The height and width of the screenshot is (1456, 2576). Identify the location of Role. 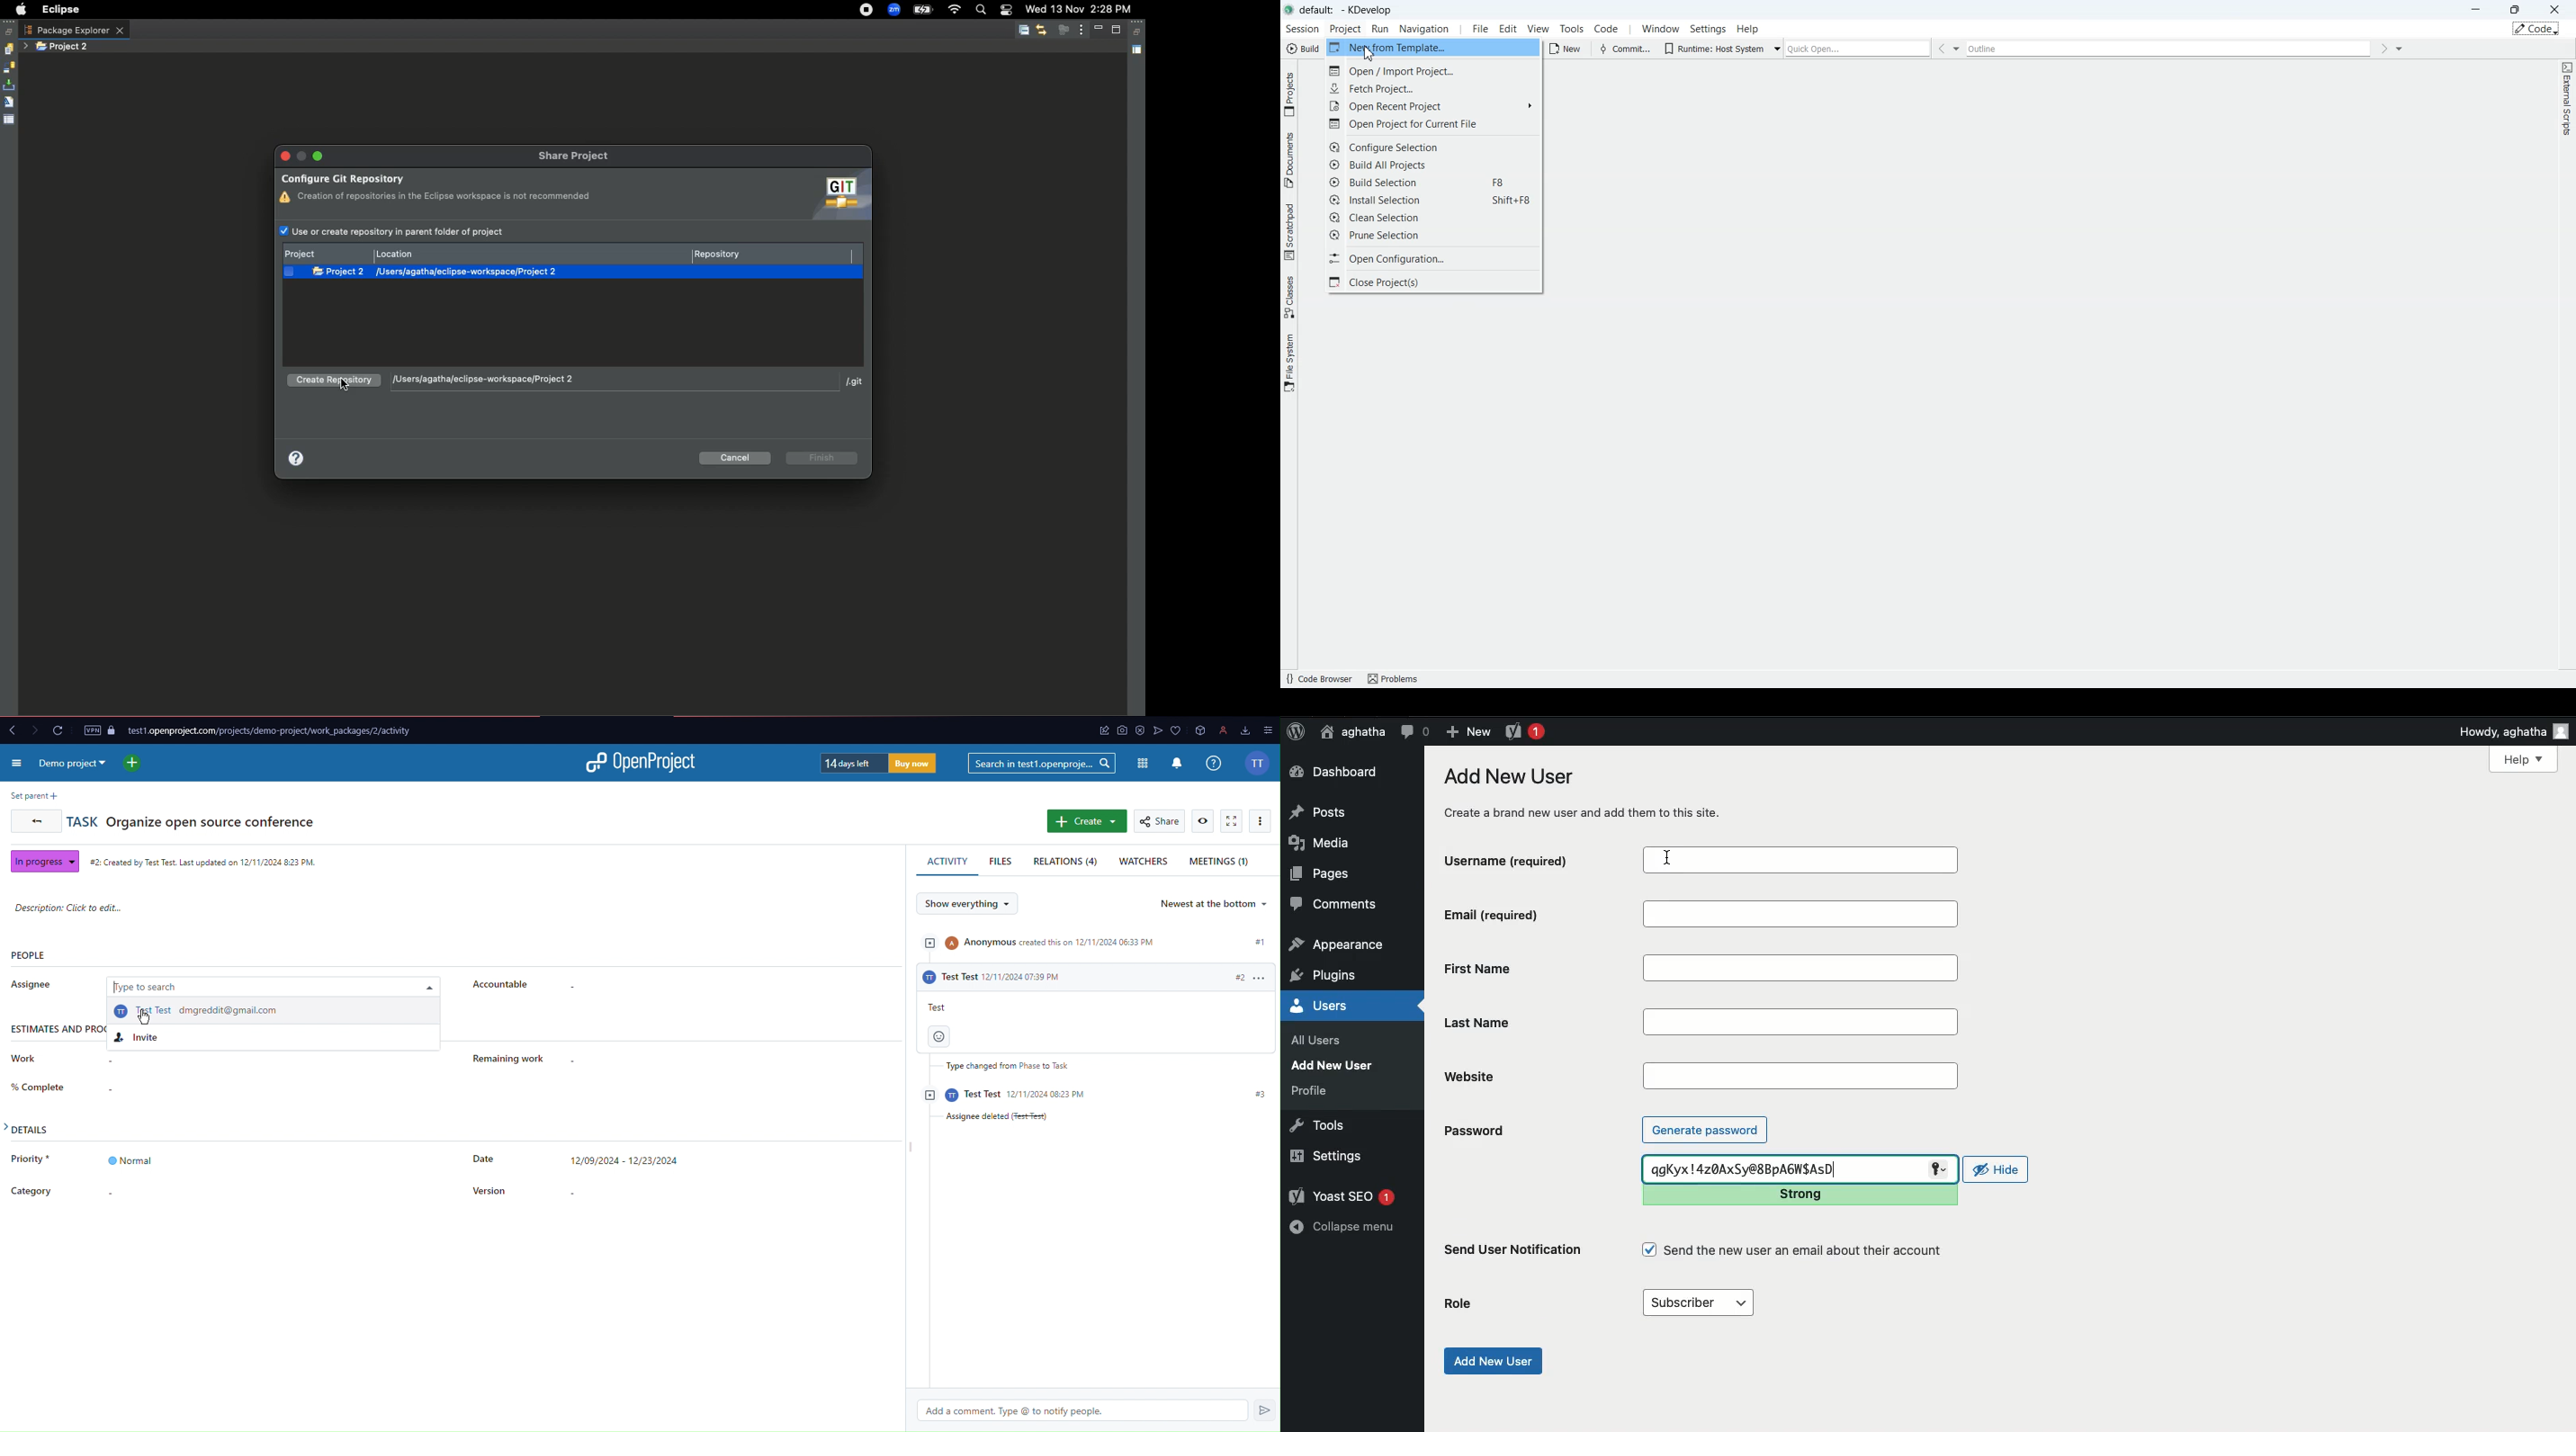
(1459, 1304).